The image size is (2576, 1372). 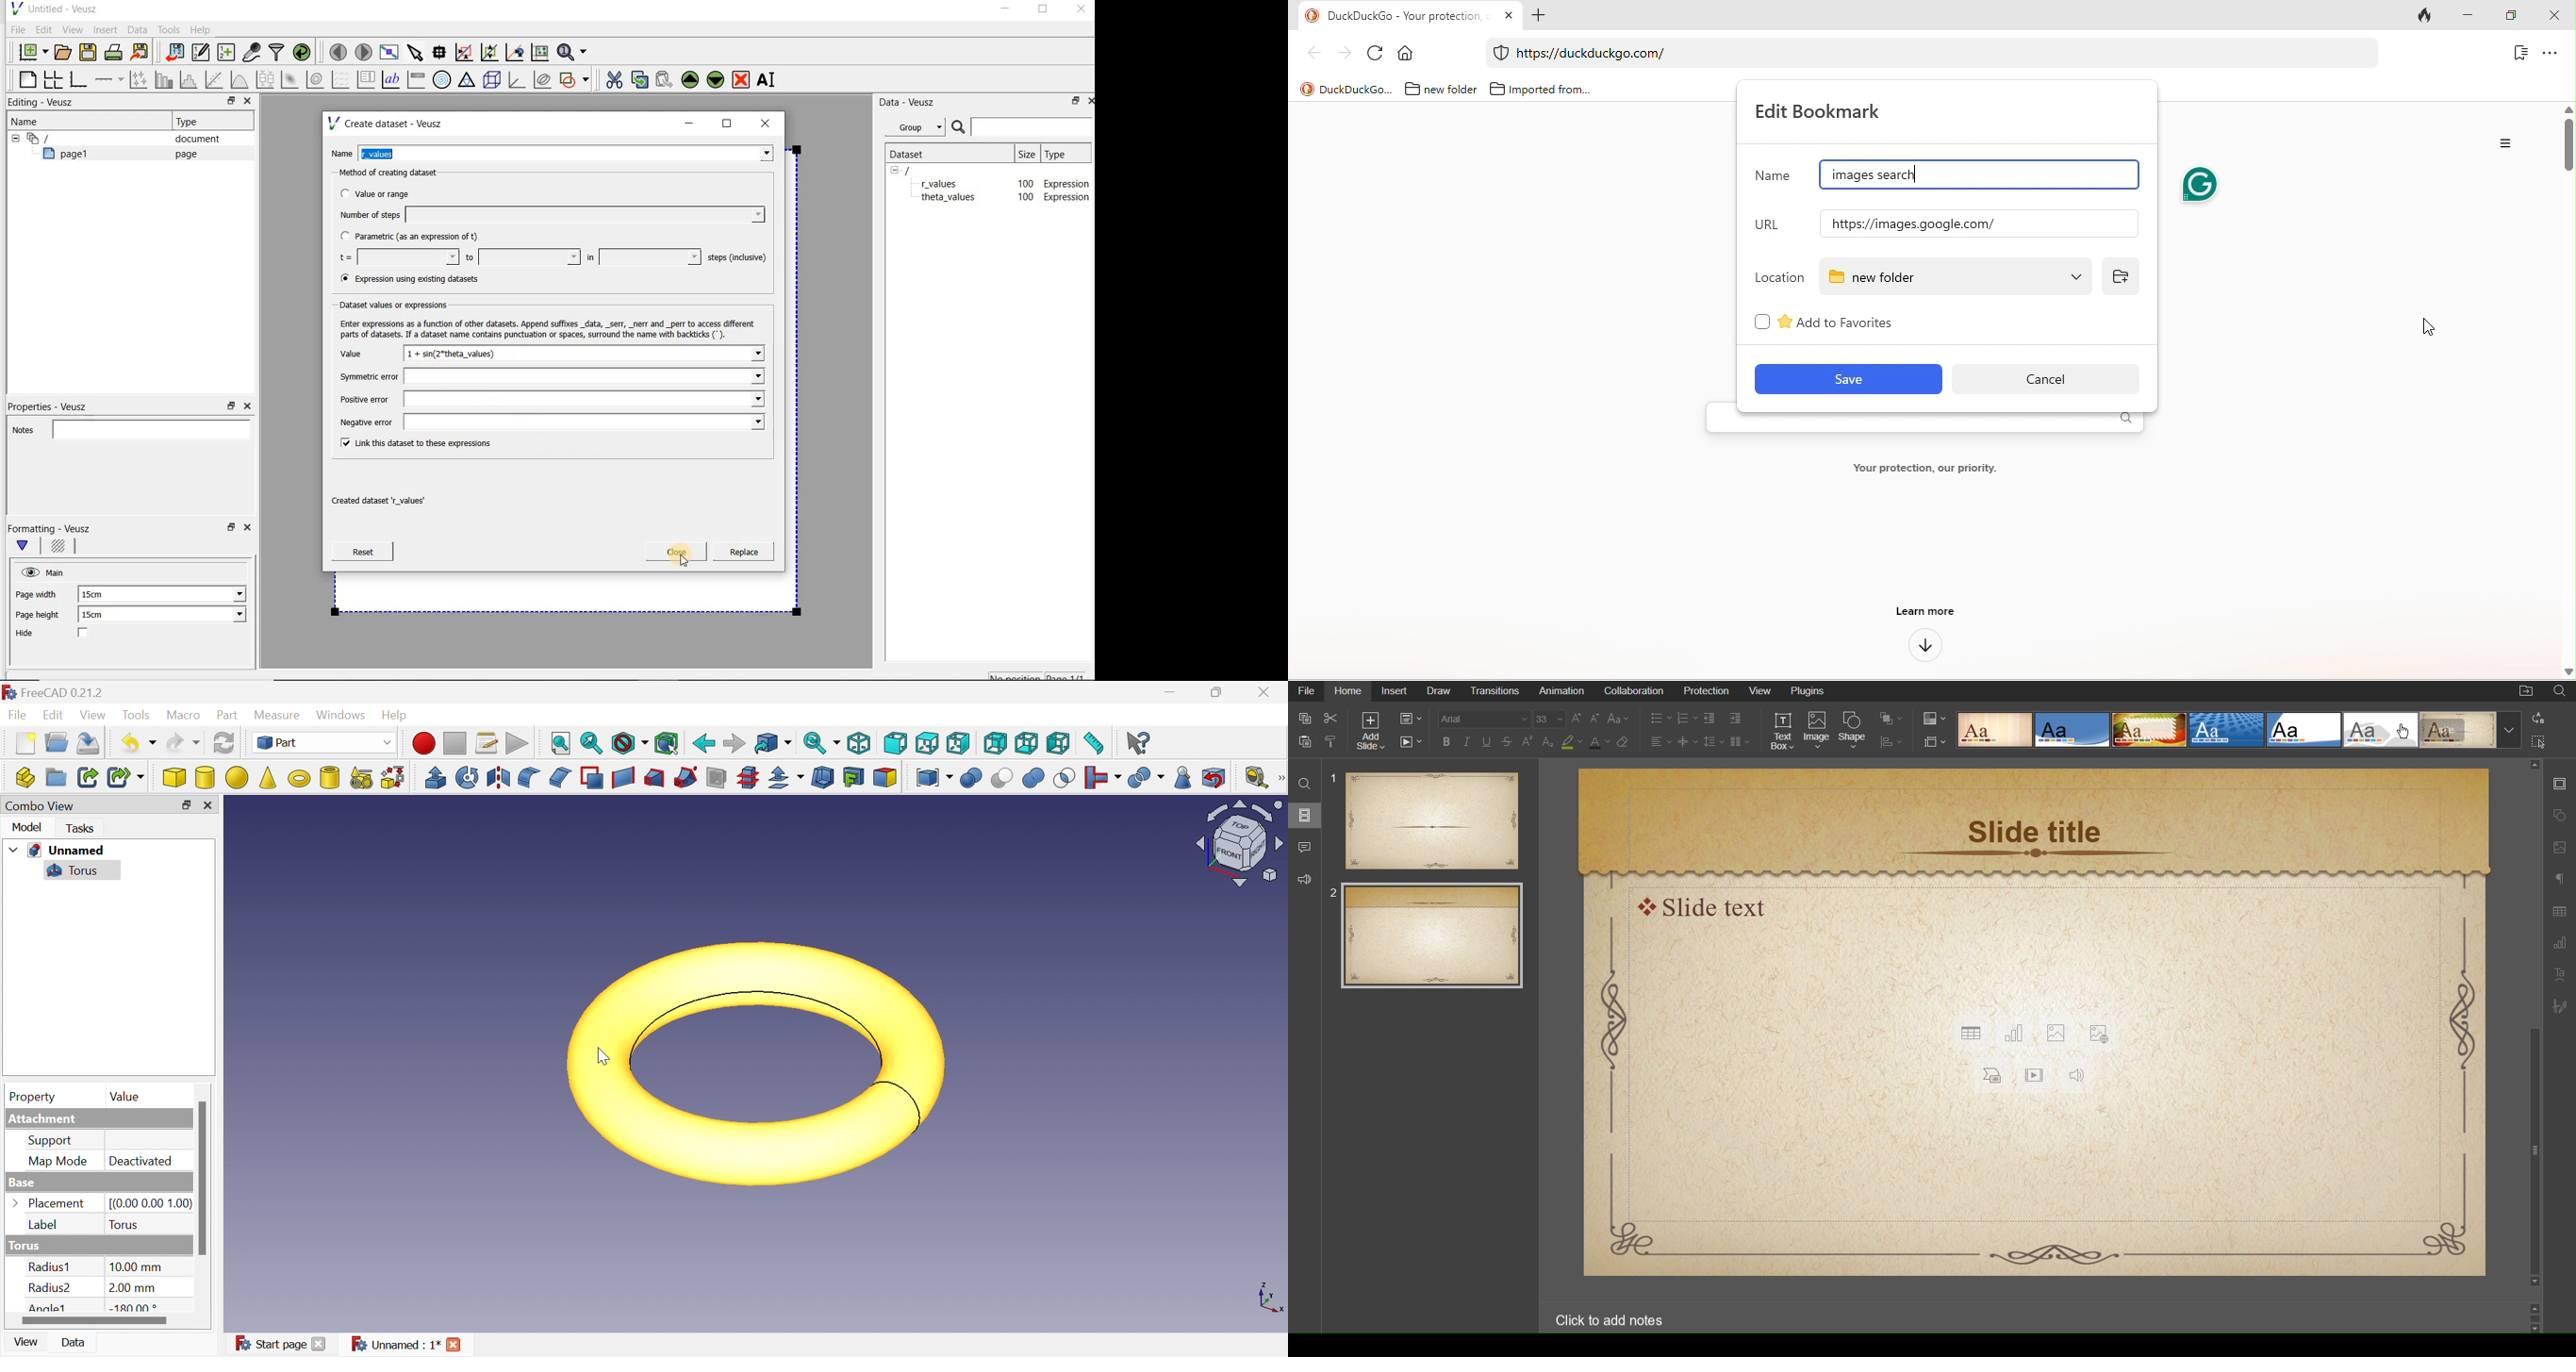 What do you see at coordinates (2238, 730) in the screenshot?
I see `Templates` at bounding box center [2238, 730].